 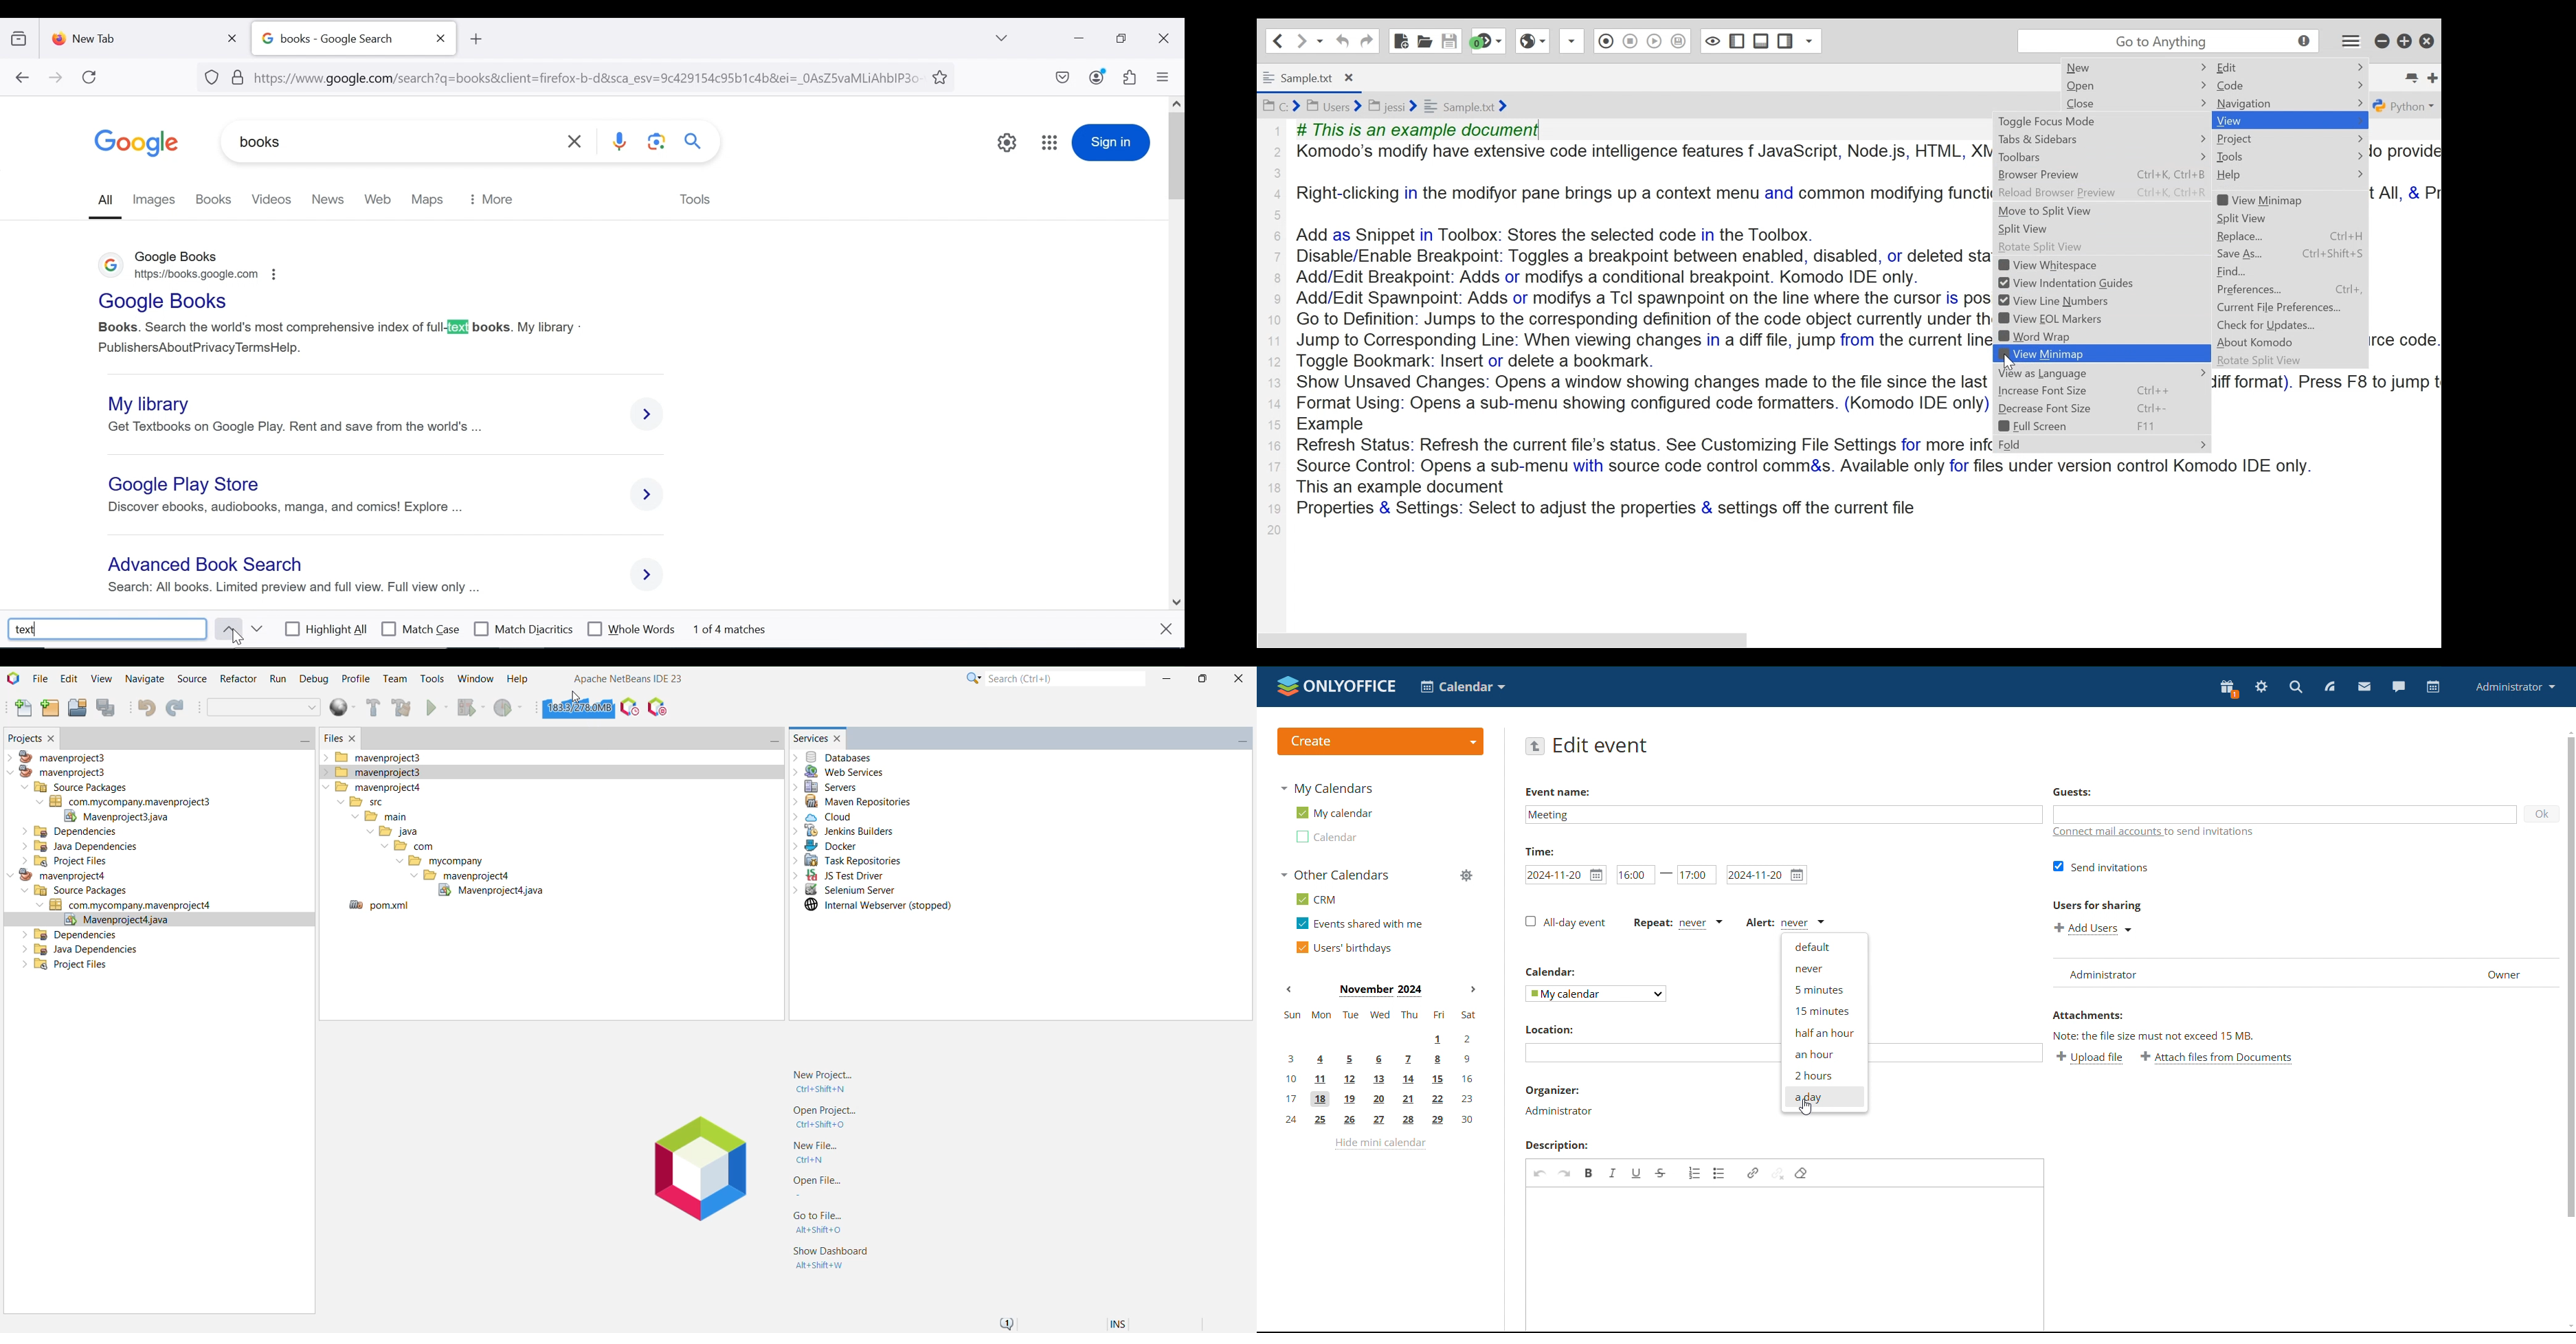 I want to click on pom.xml, so click(x=379, y=907).